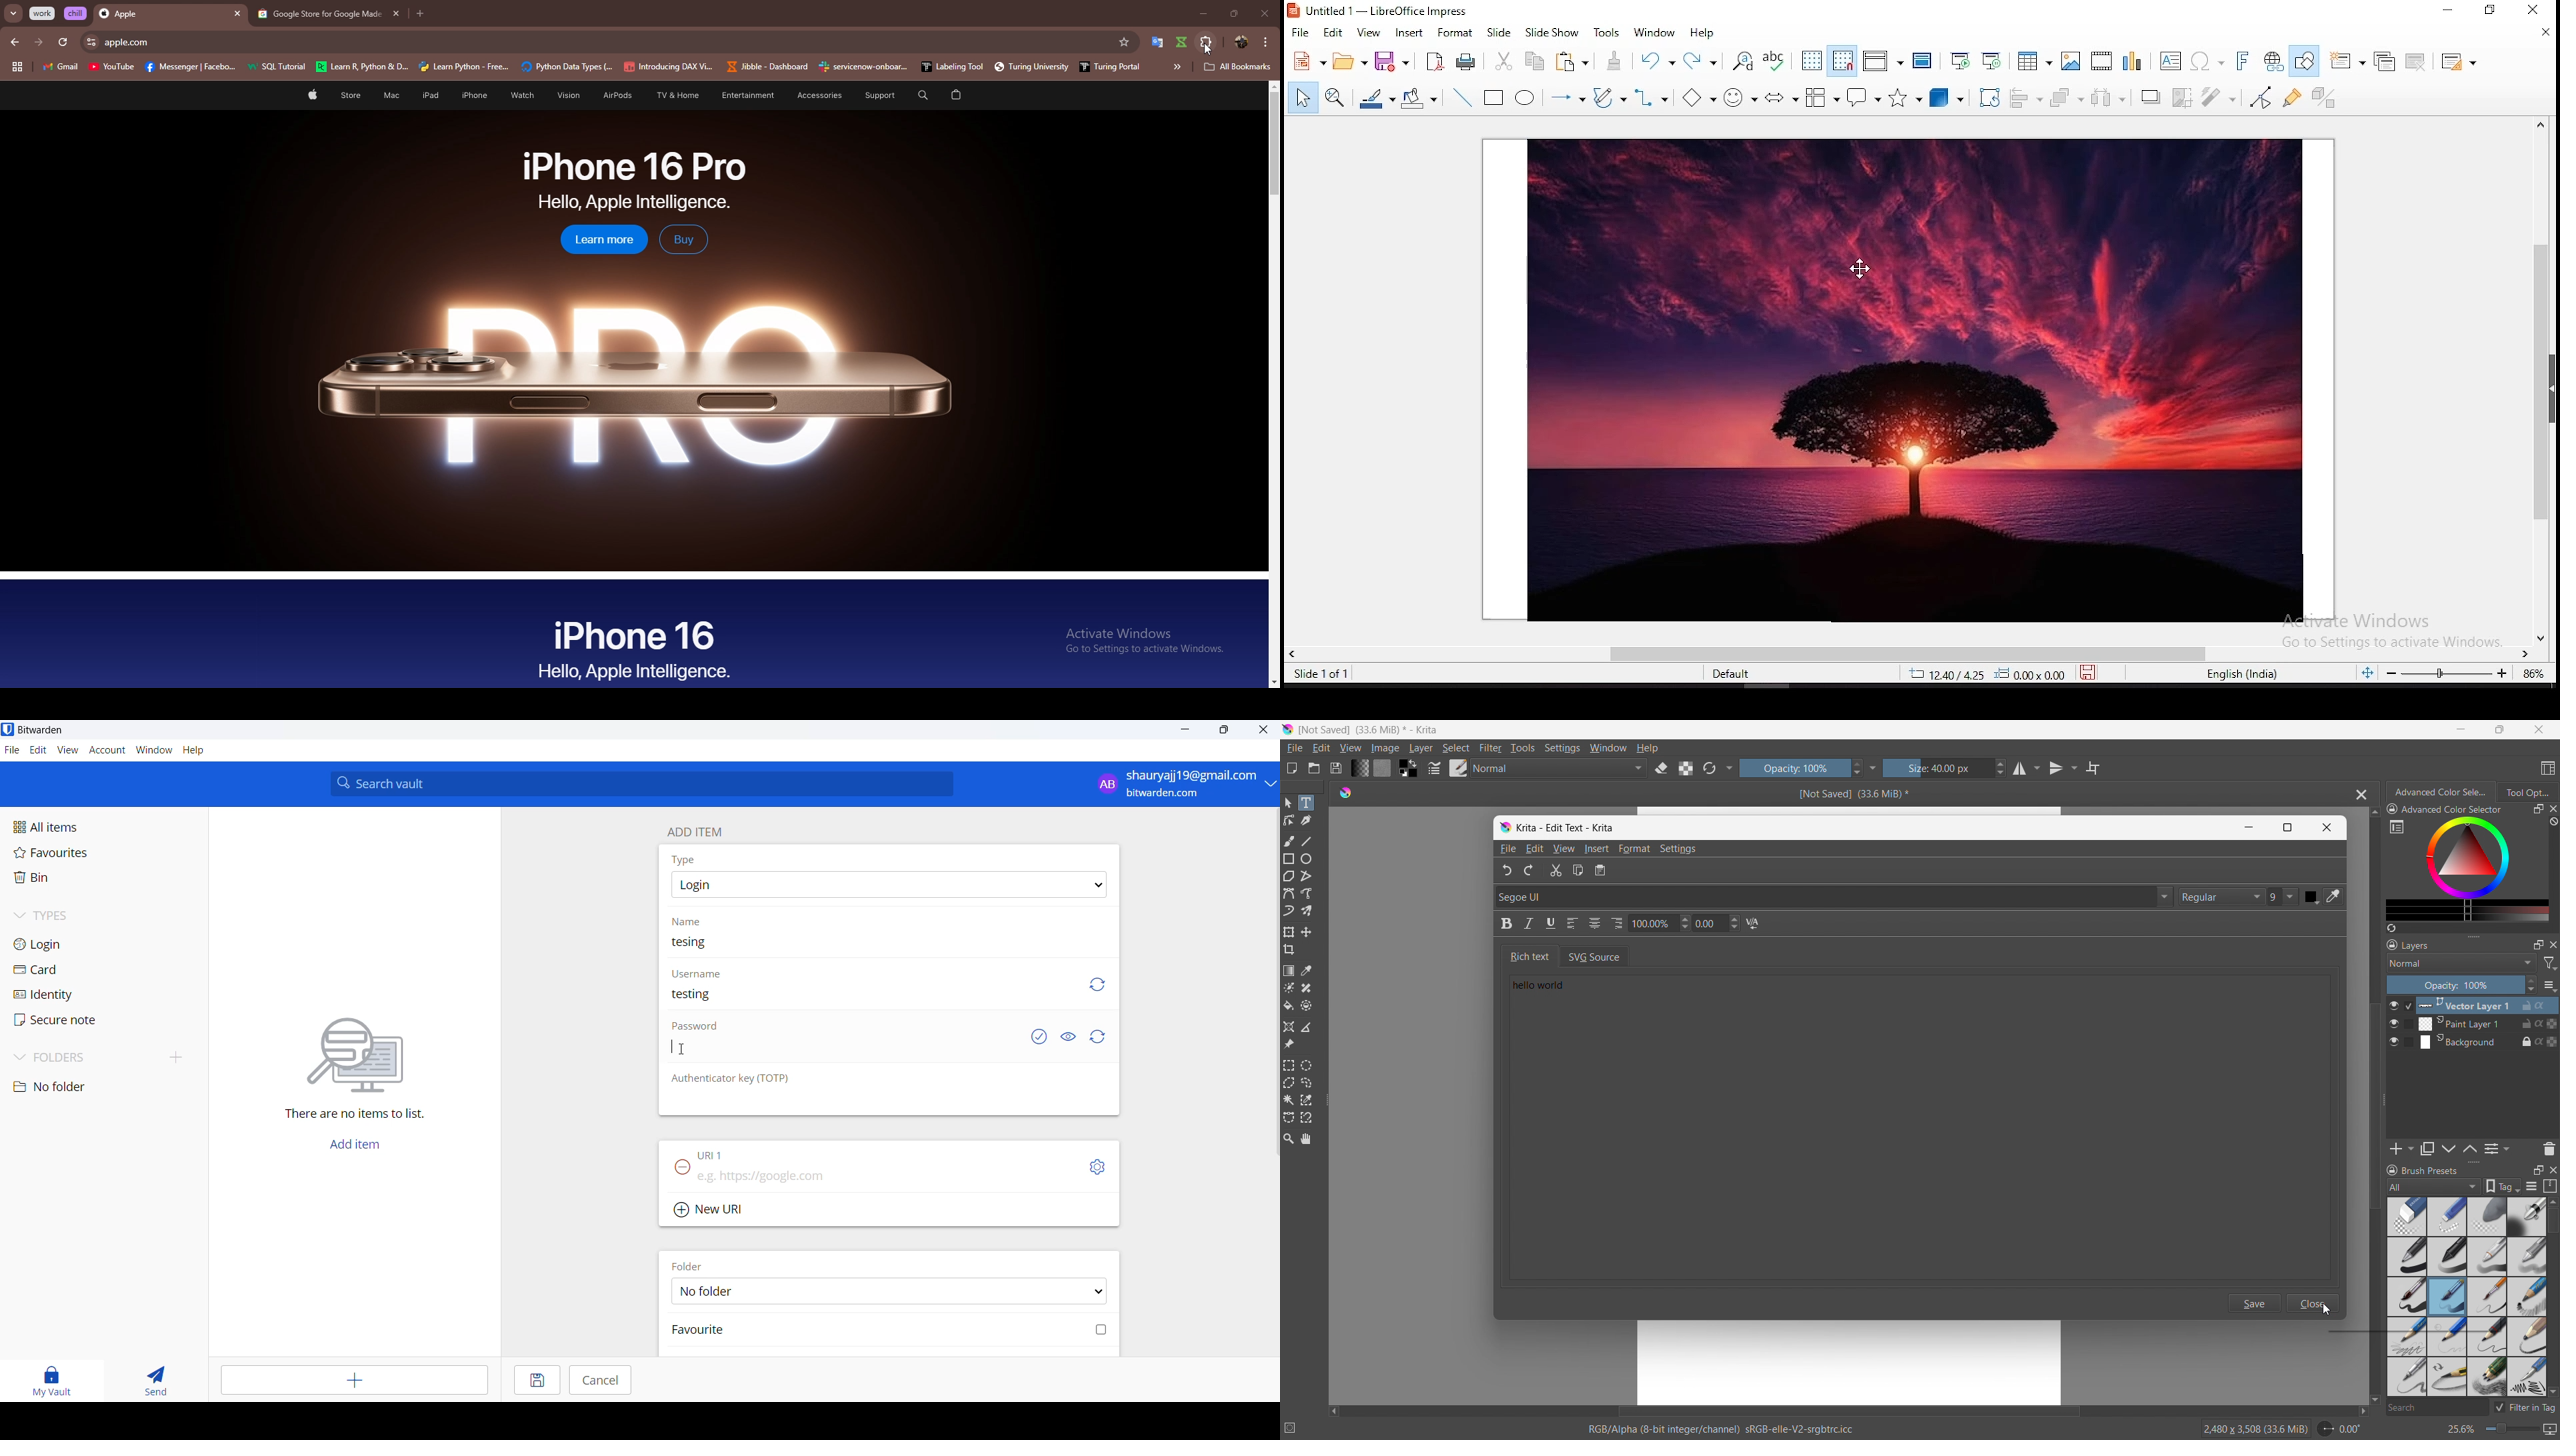 This screenshot has width=2576, height=1456. What do you see at coordinates (90, 42) in the screenshot?
I see `site settings` at bounding box center [90, 42].